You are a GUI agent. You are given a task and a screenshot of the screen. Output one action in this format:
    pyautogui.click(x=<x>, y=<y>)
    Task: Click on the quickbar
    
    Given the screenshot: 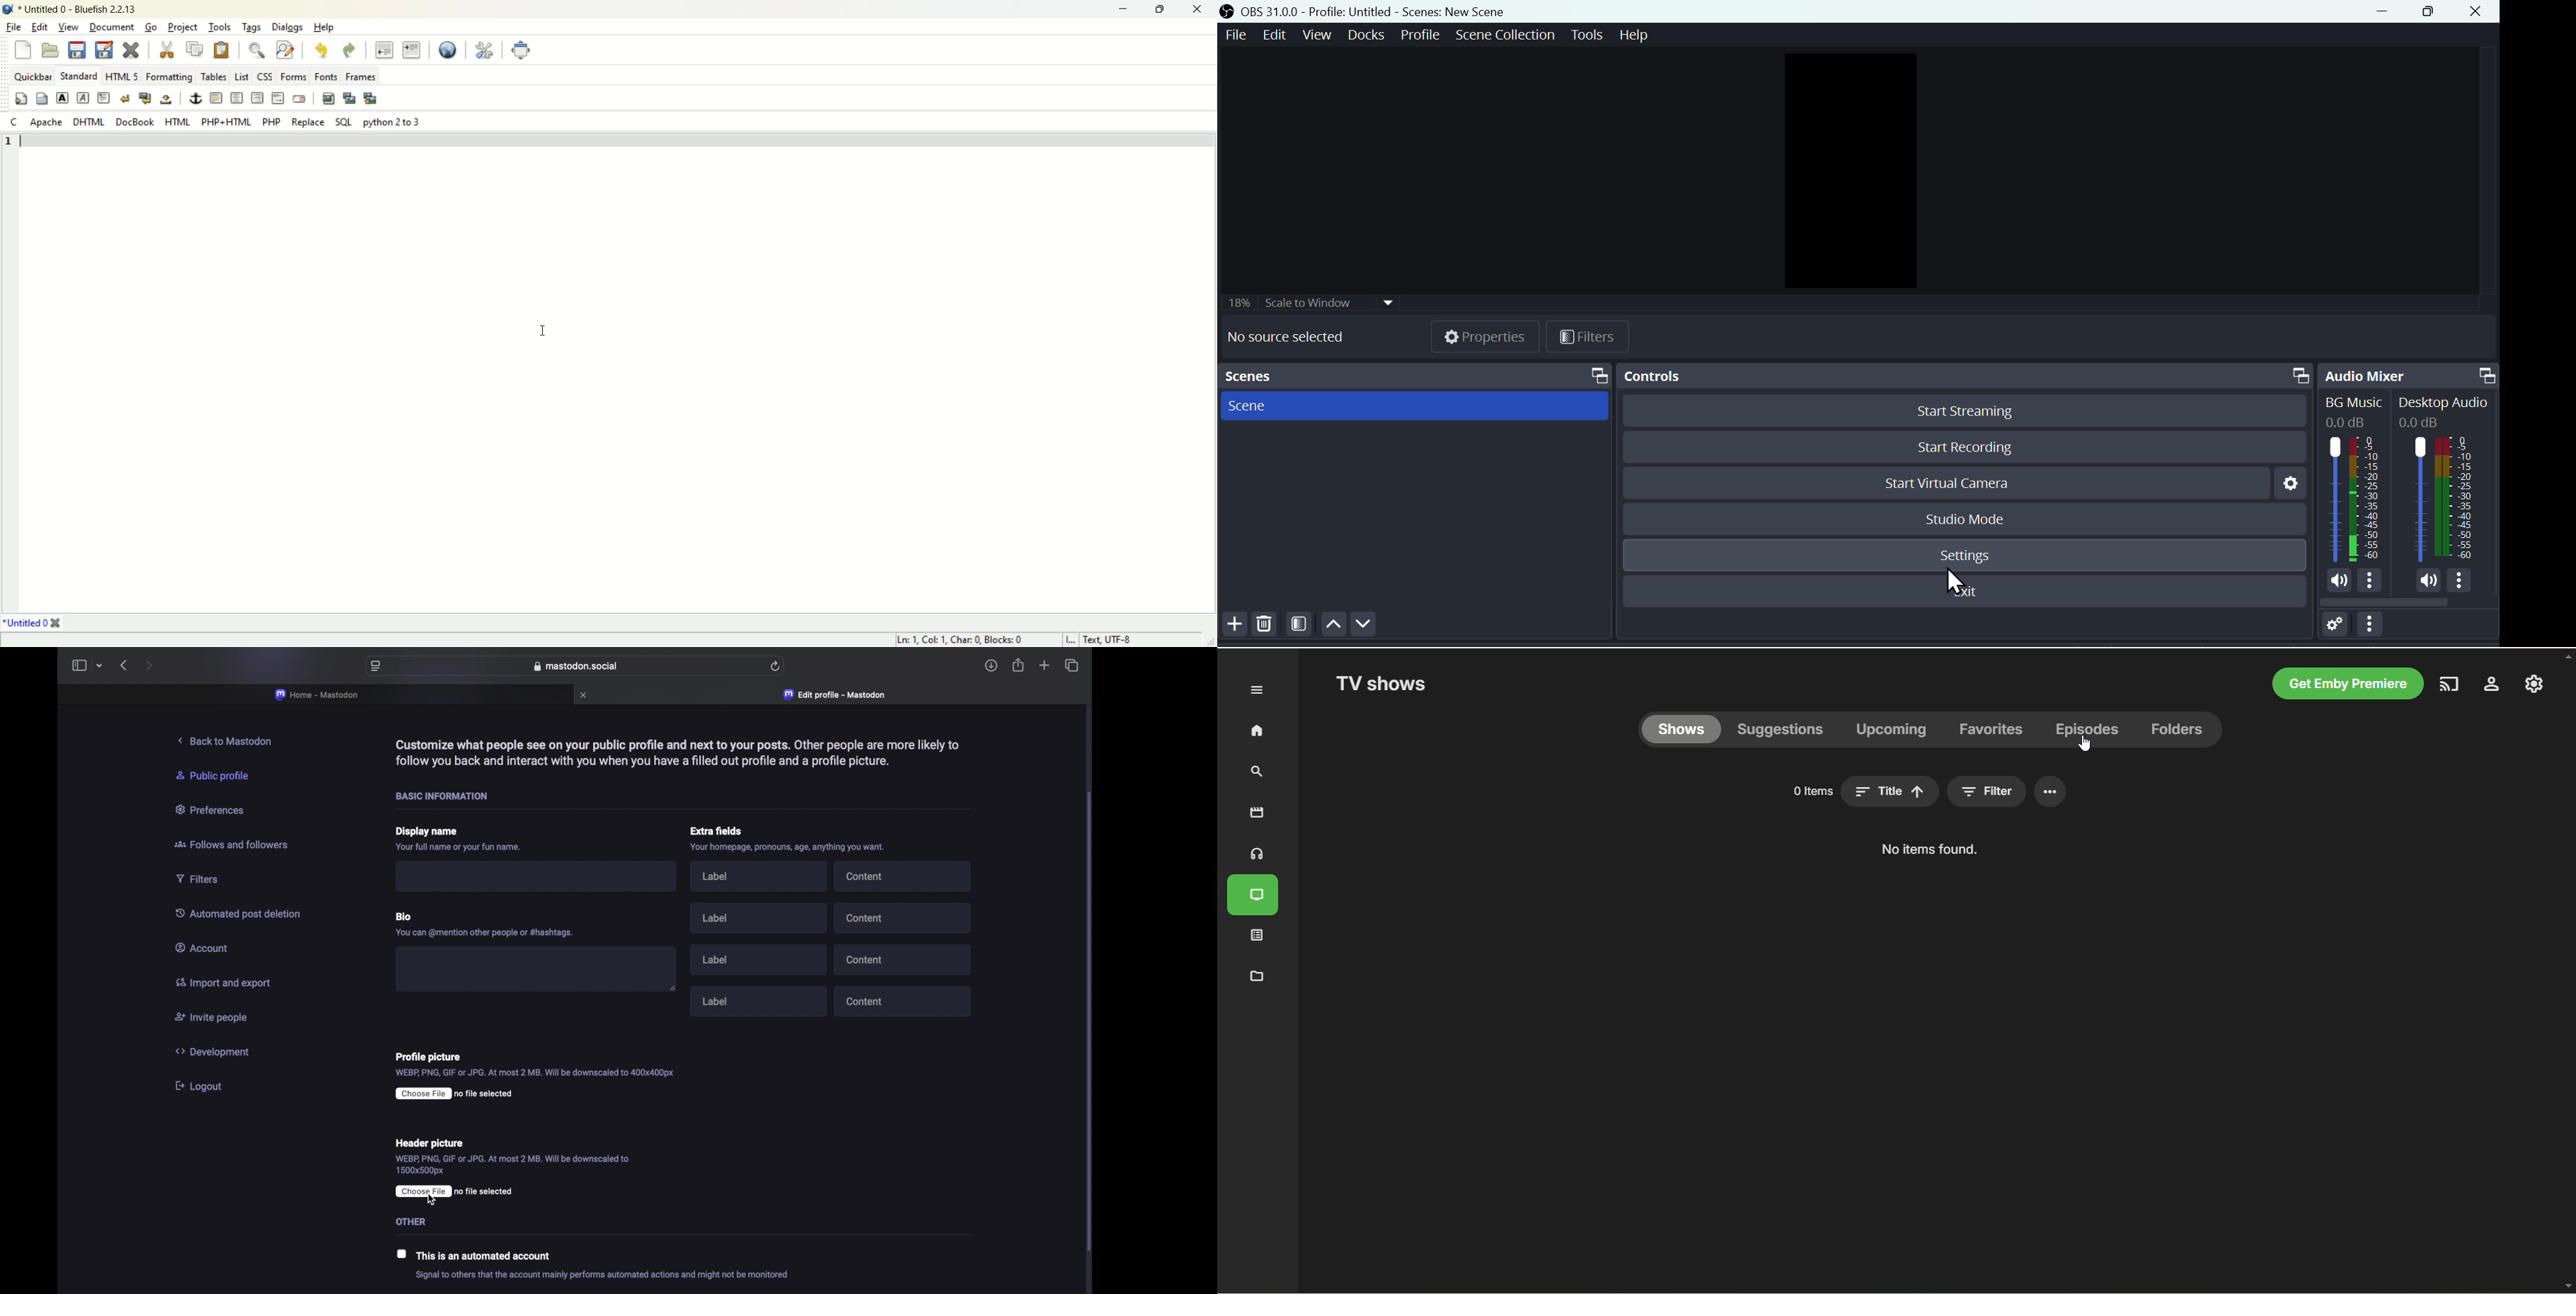 What is the action you would take?
    pyautogui.click(x=31, y=76)
    